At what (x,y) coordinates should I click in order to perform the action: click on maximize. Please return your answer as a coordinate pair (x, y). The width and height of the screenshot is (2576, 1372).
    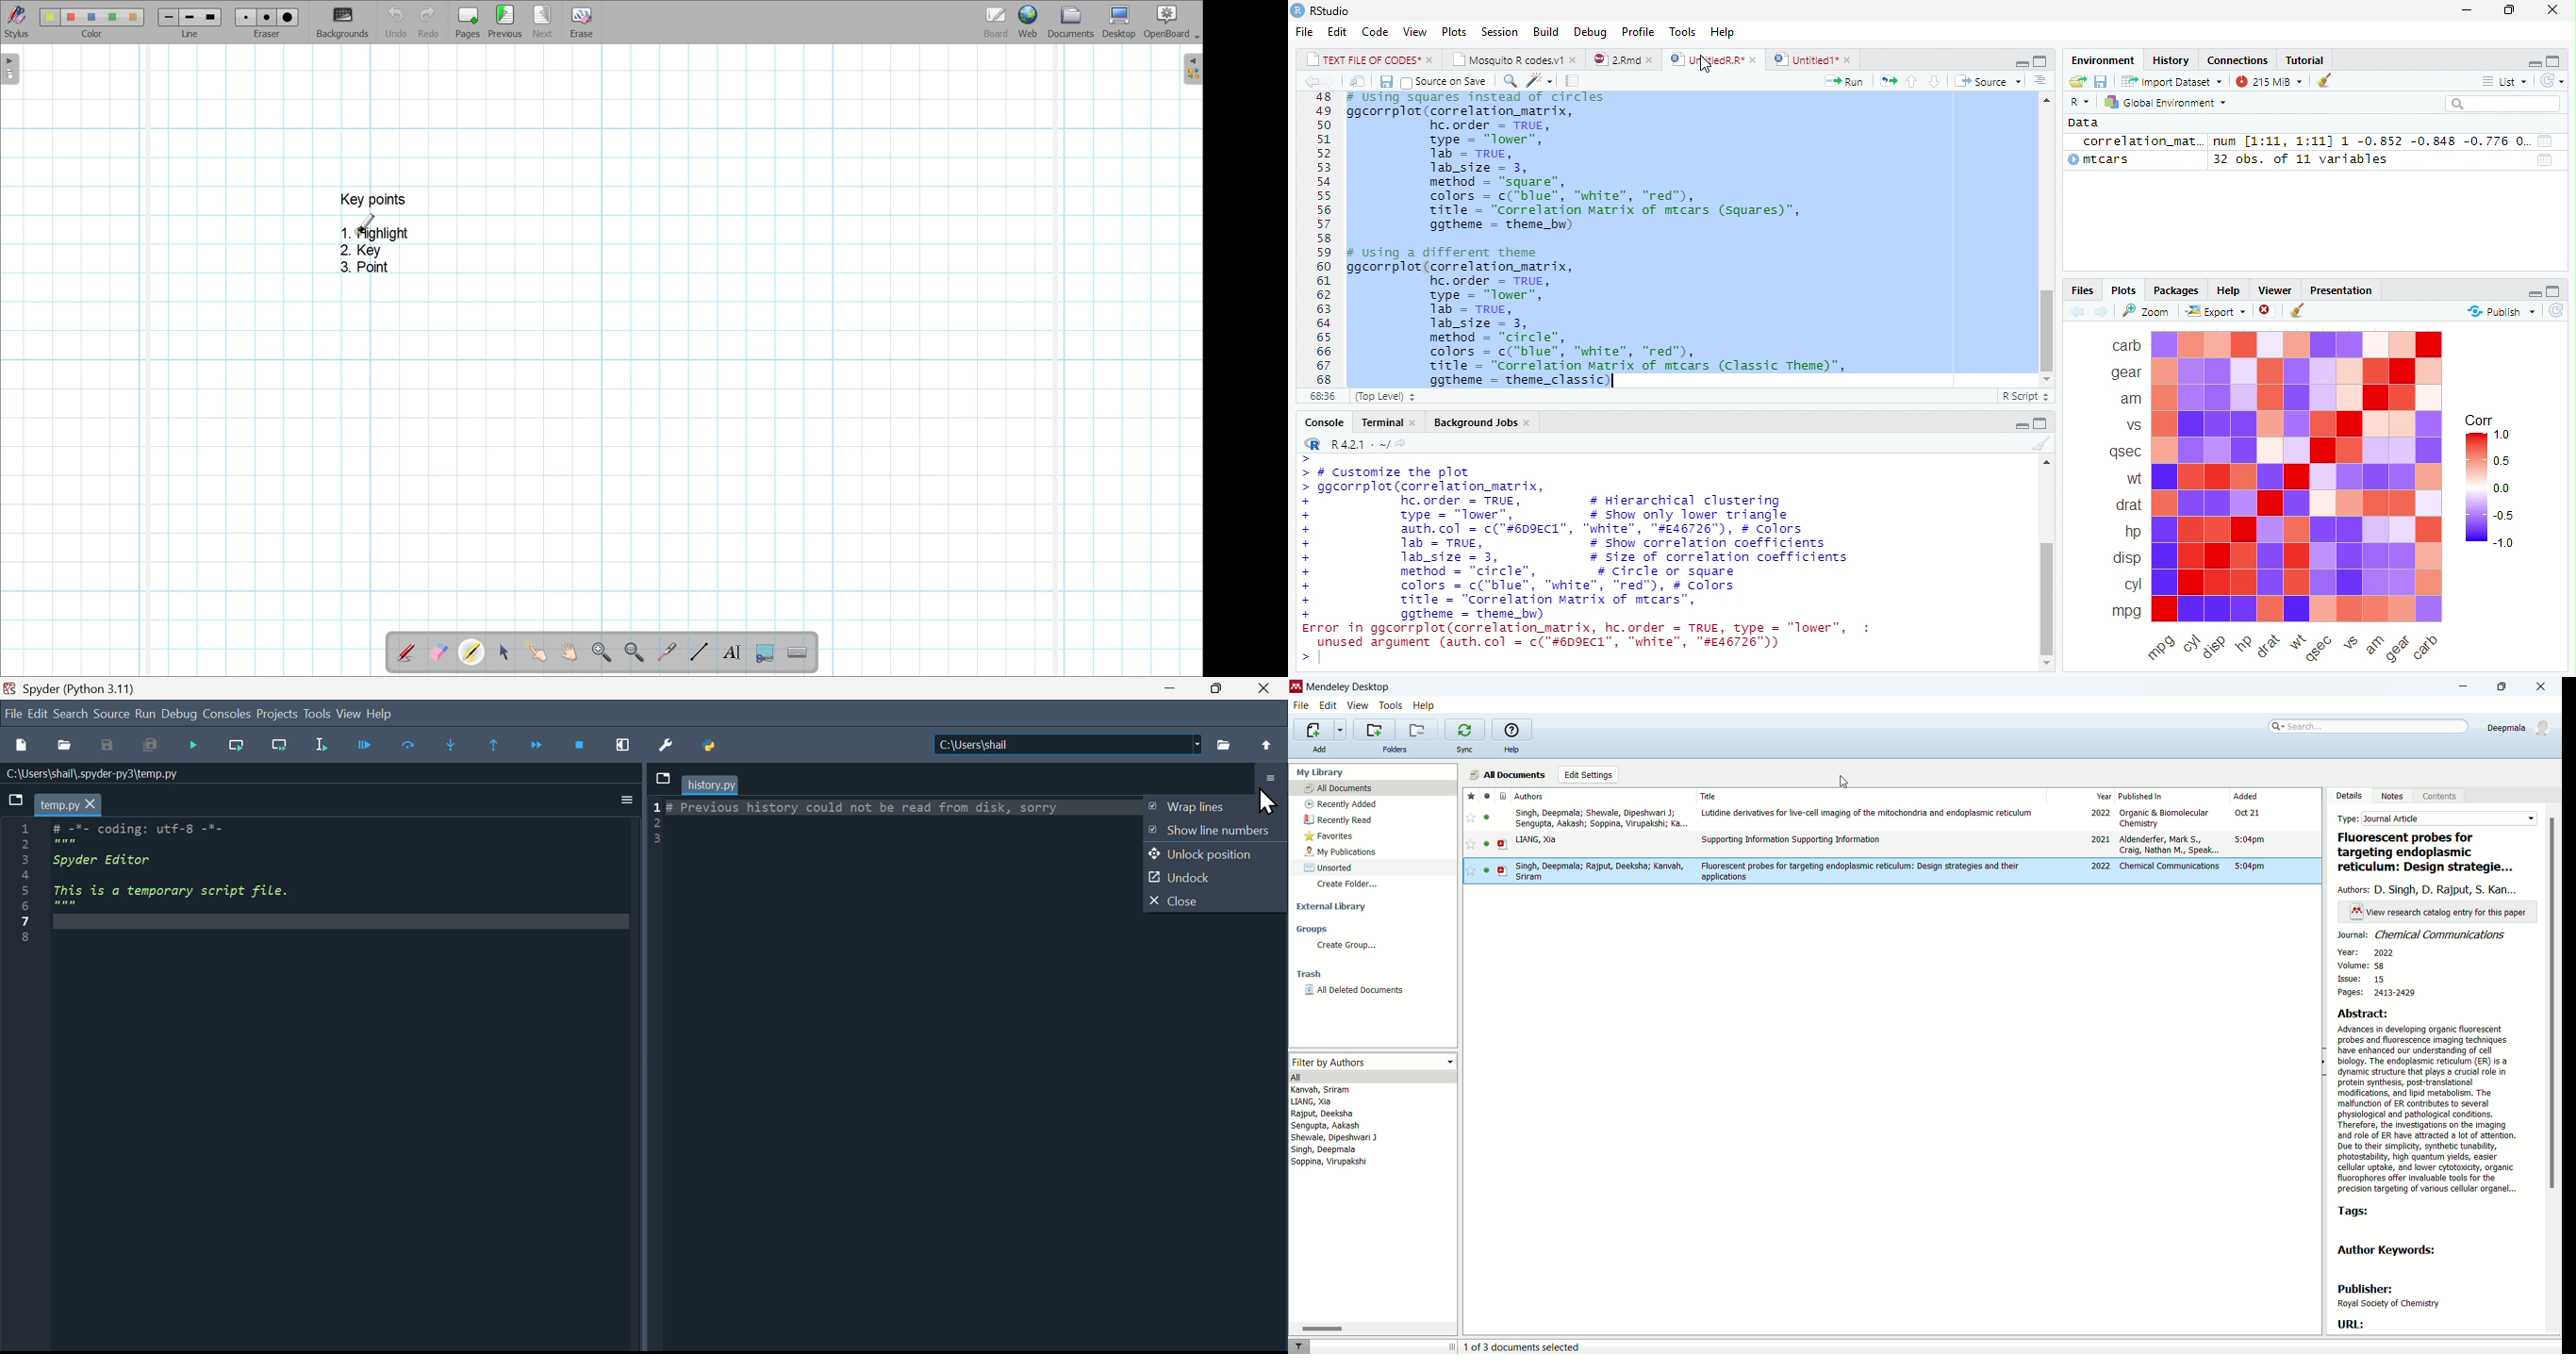
    Looking at the image, I should click on (2503, 687).